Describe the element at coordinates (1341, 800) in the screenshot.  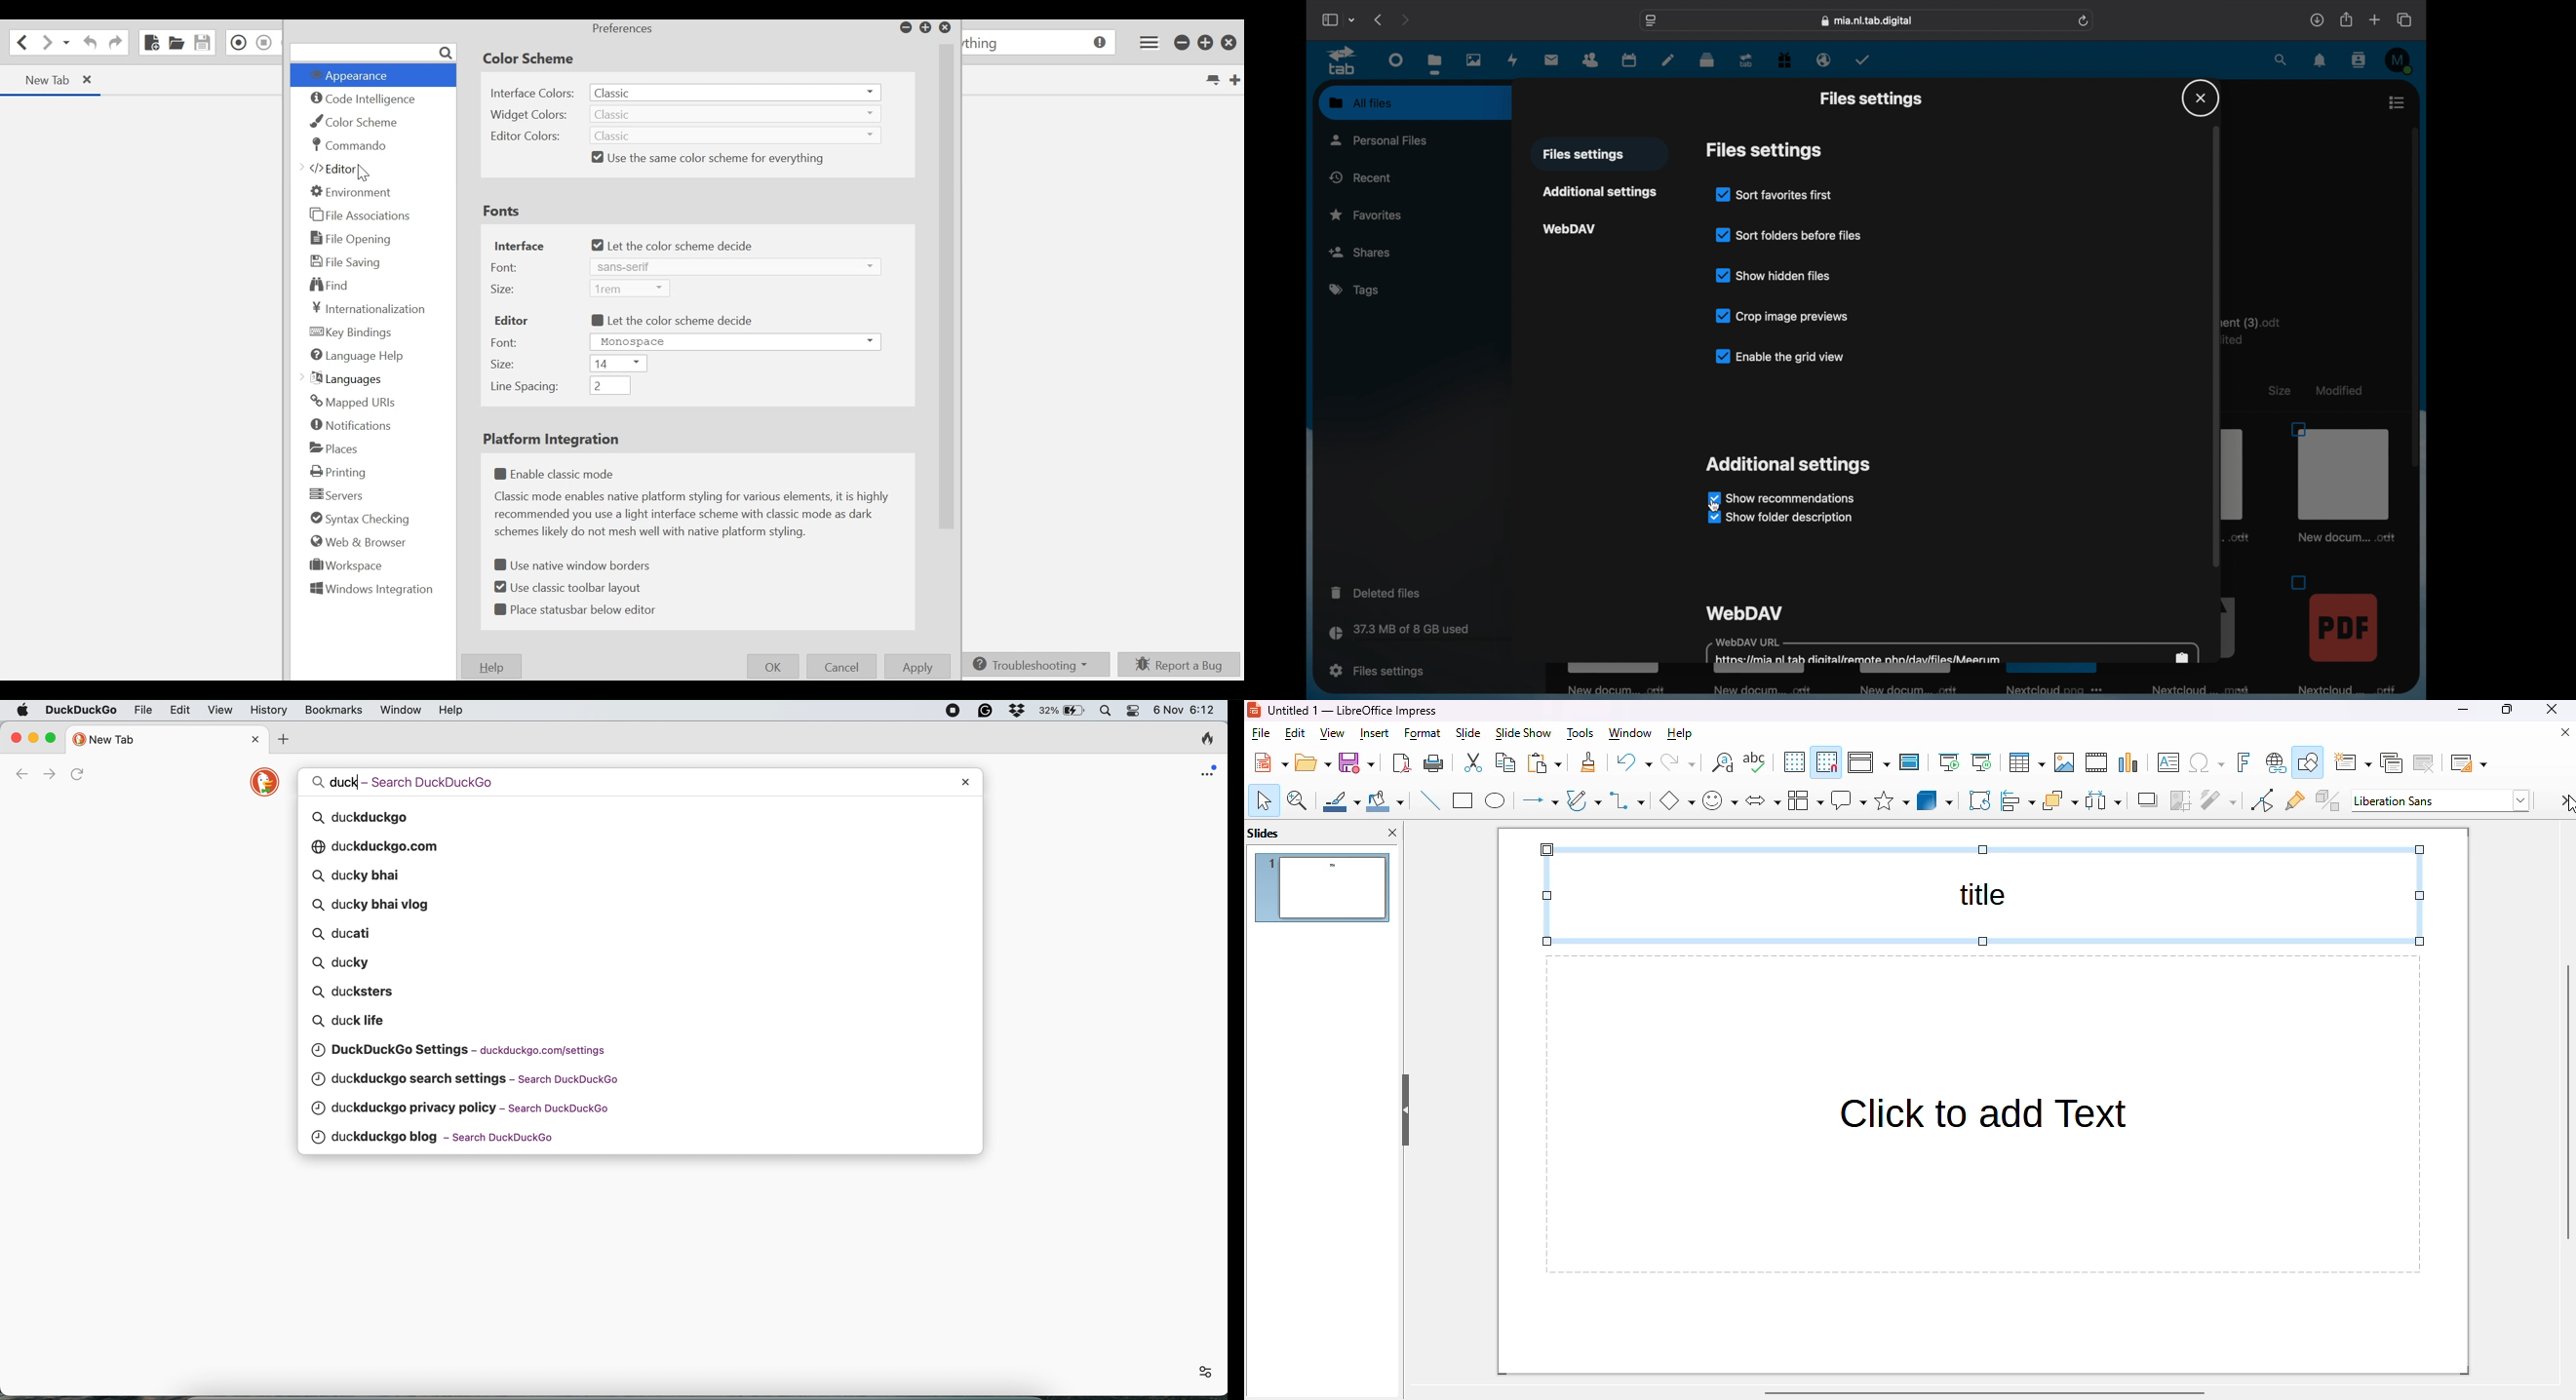
I see `line color` at that location.